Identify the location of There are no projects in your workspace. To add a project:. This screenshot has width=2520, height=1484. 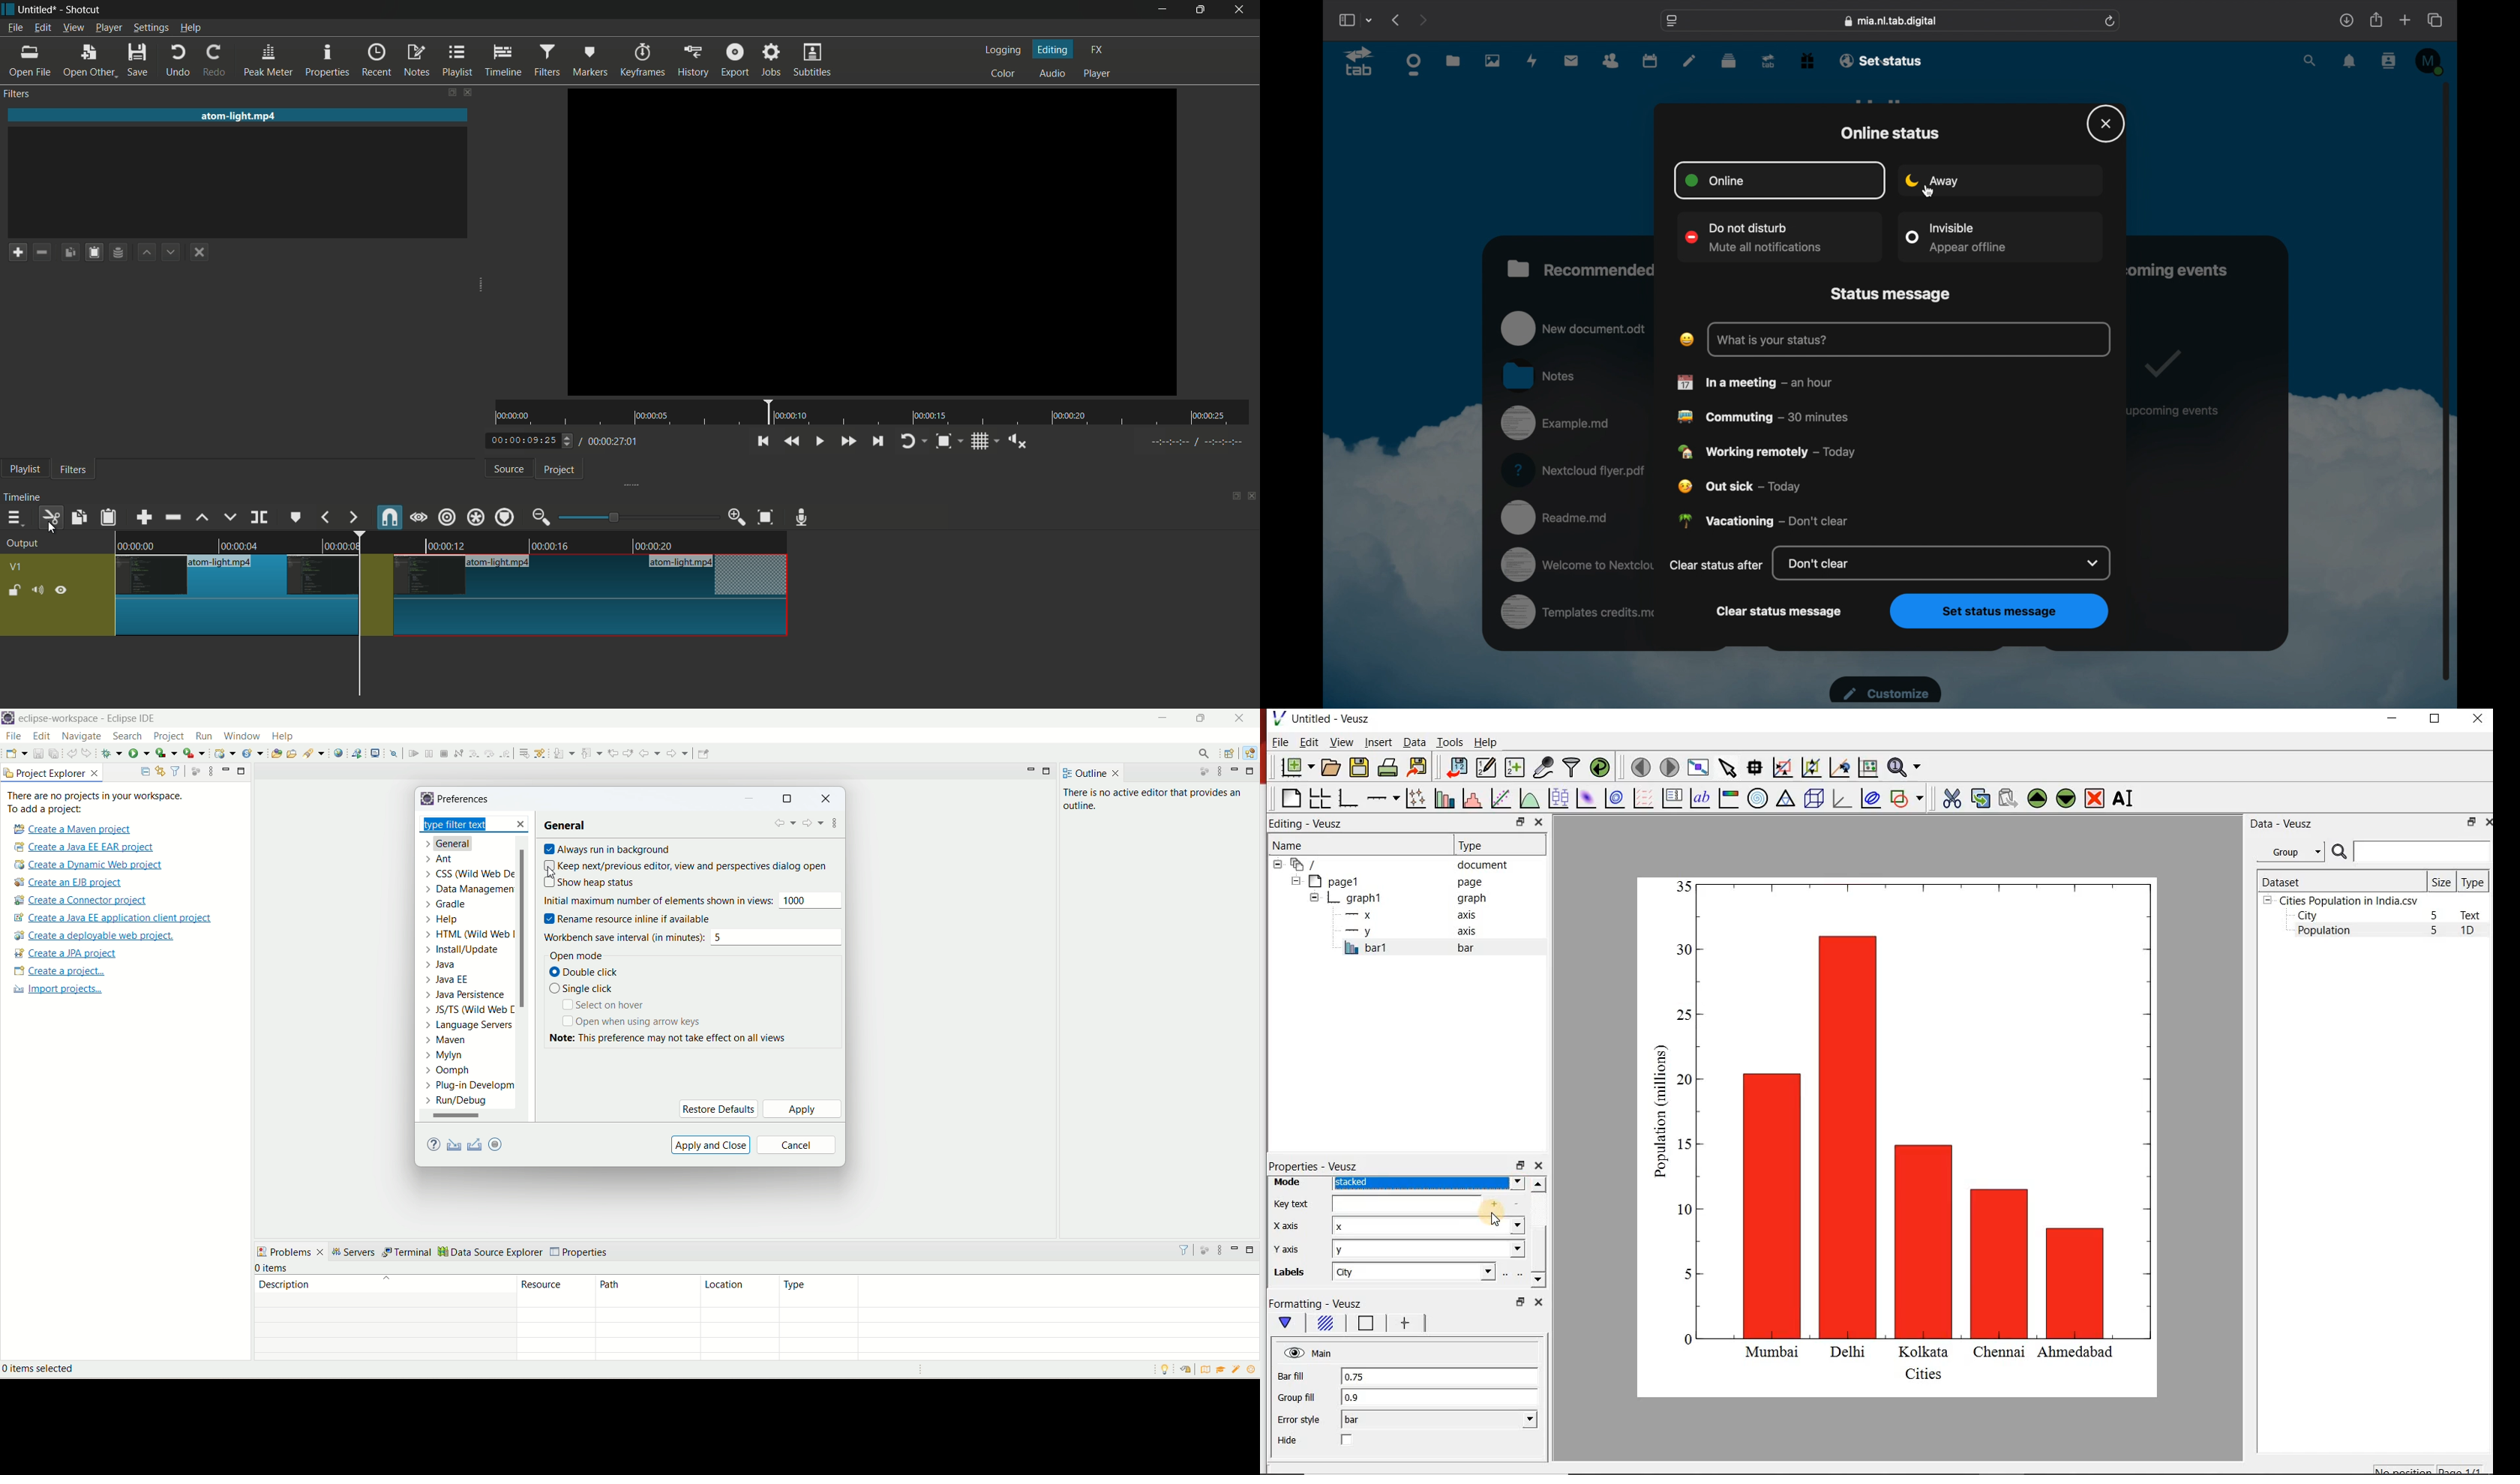
(96, 802).